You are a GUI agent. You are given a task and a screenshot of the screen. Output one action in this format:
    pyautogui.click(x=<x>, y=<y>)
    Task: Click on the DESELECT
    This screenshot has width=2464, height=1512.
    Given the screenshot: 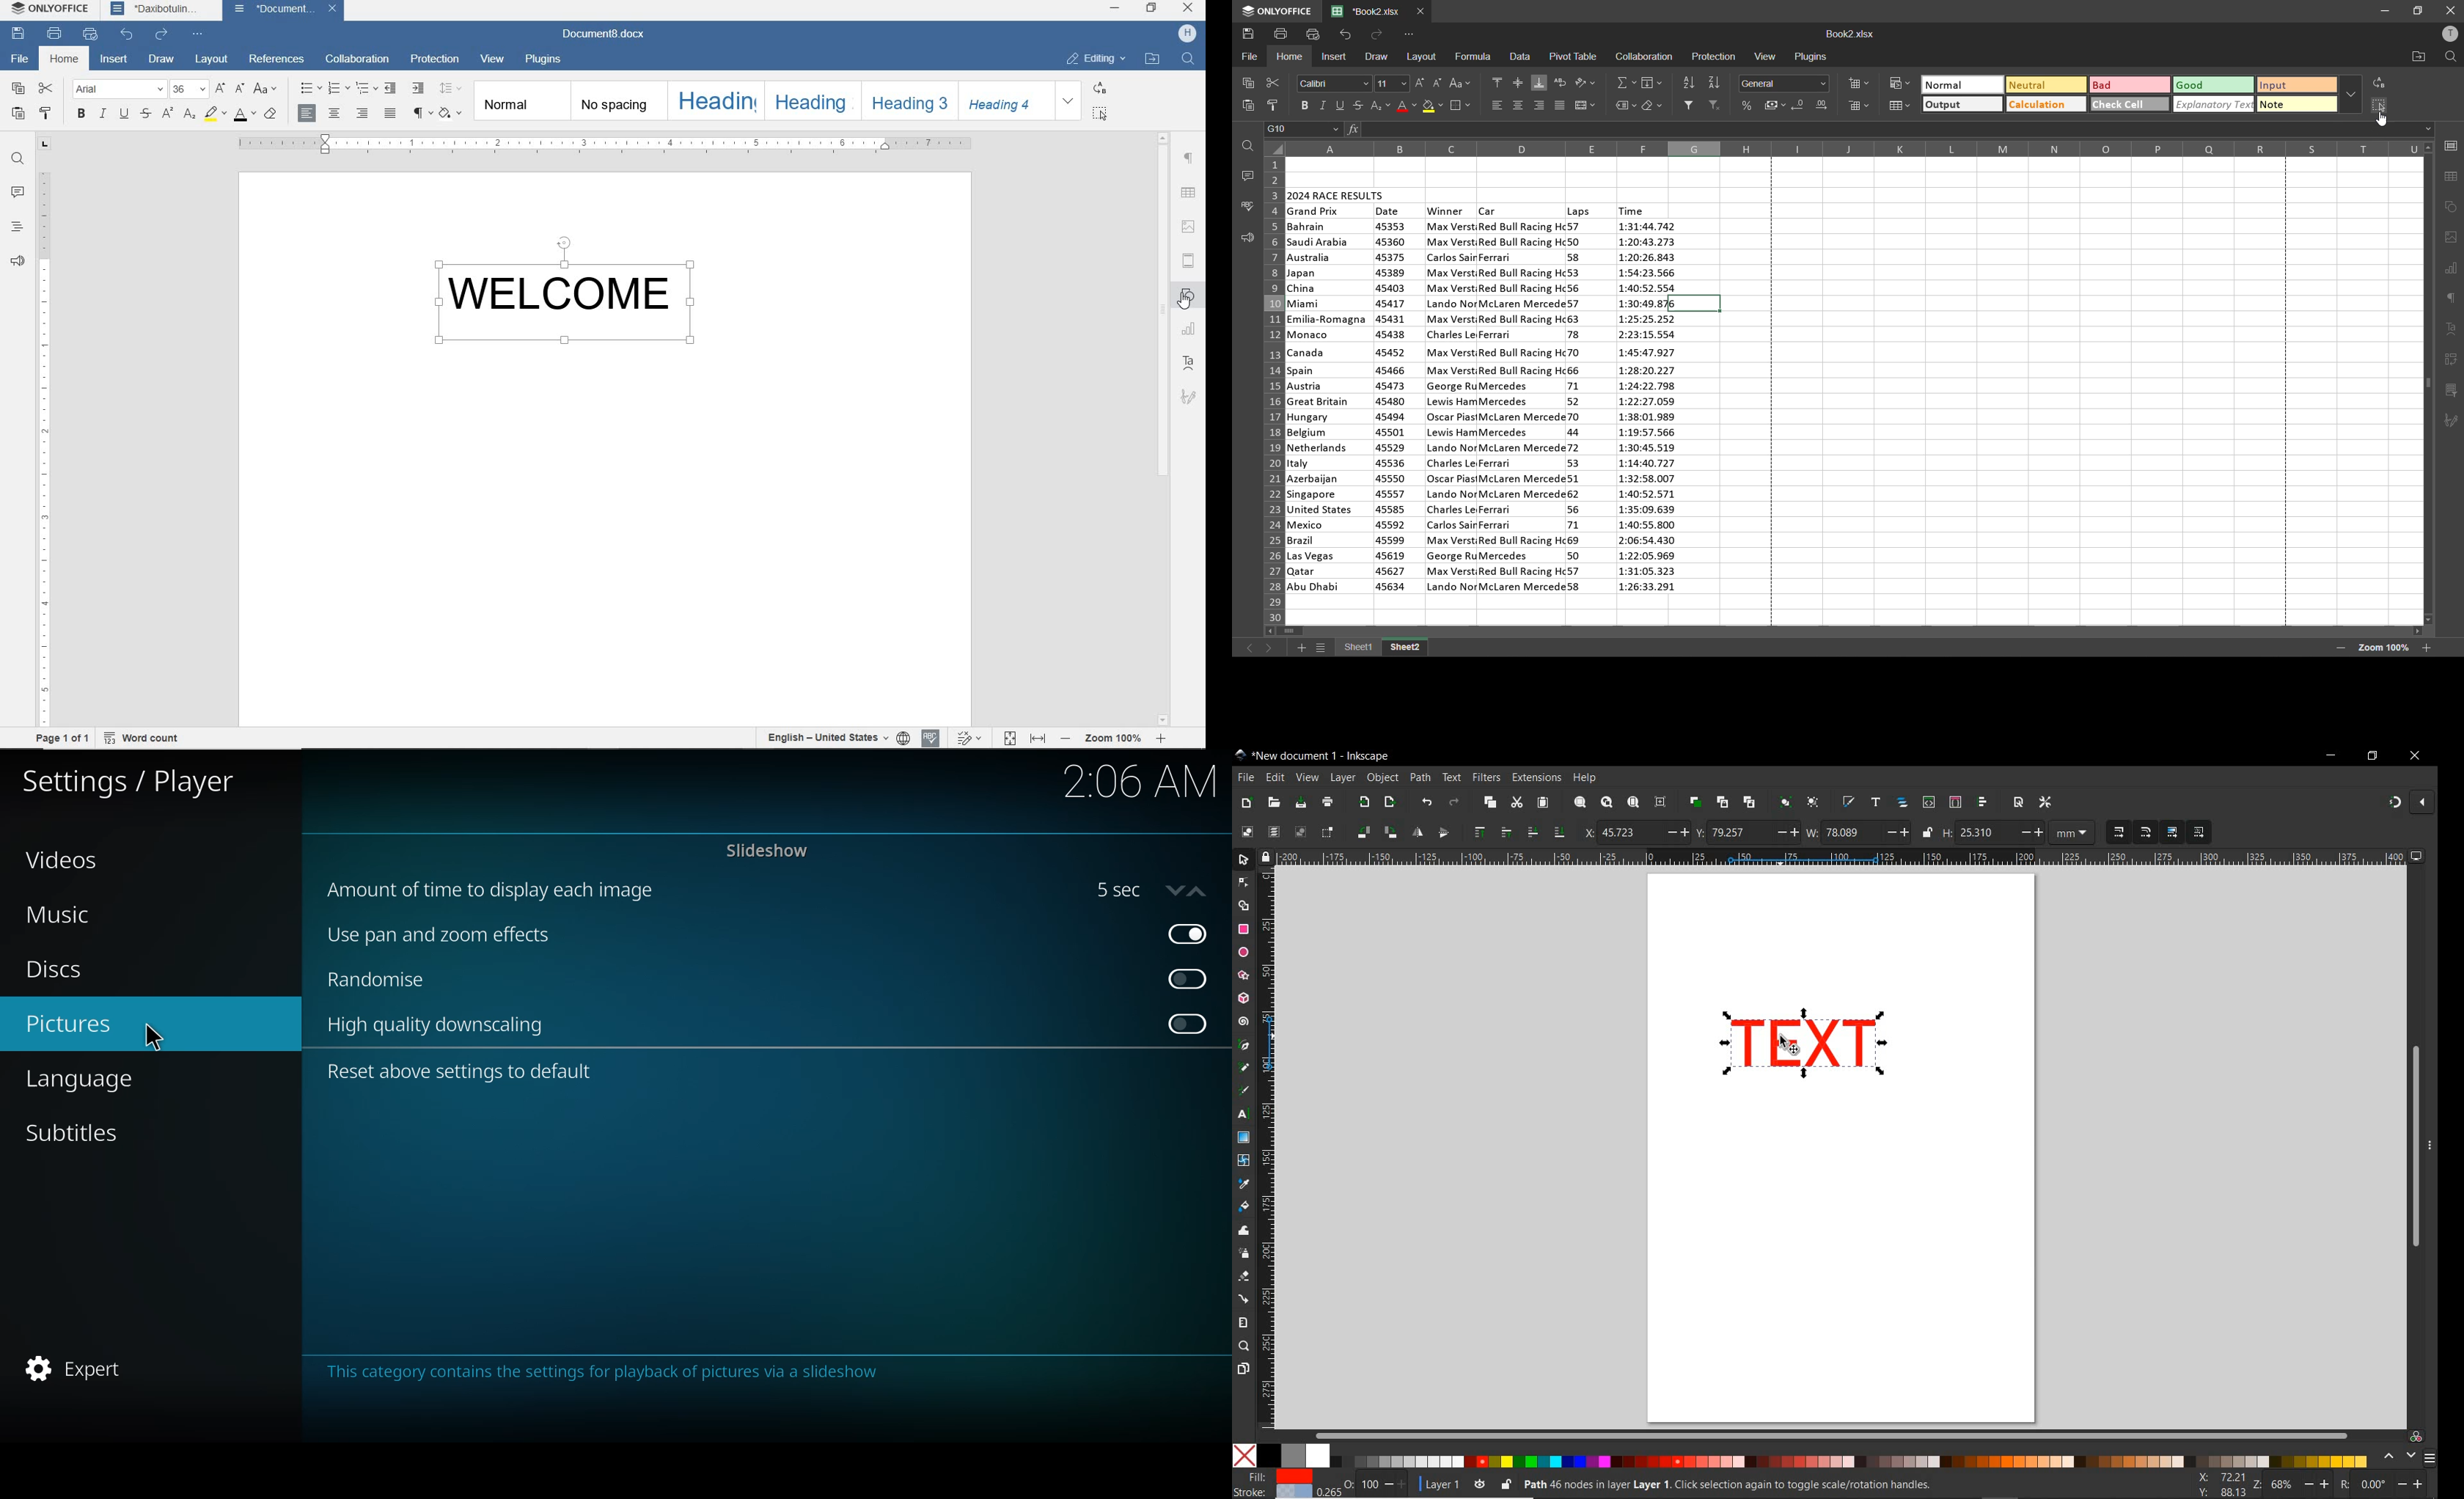 What is the action you would take?
    pyautogui.click(x=1299, y=831)
    